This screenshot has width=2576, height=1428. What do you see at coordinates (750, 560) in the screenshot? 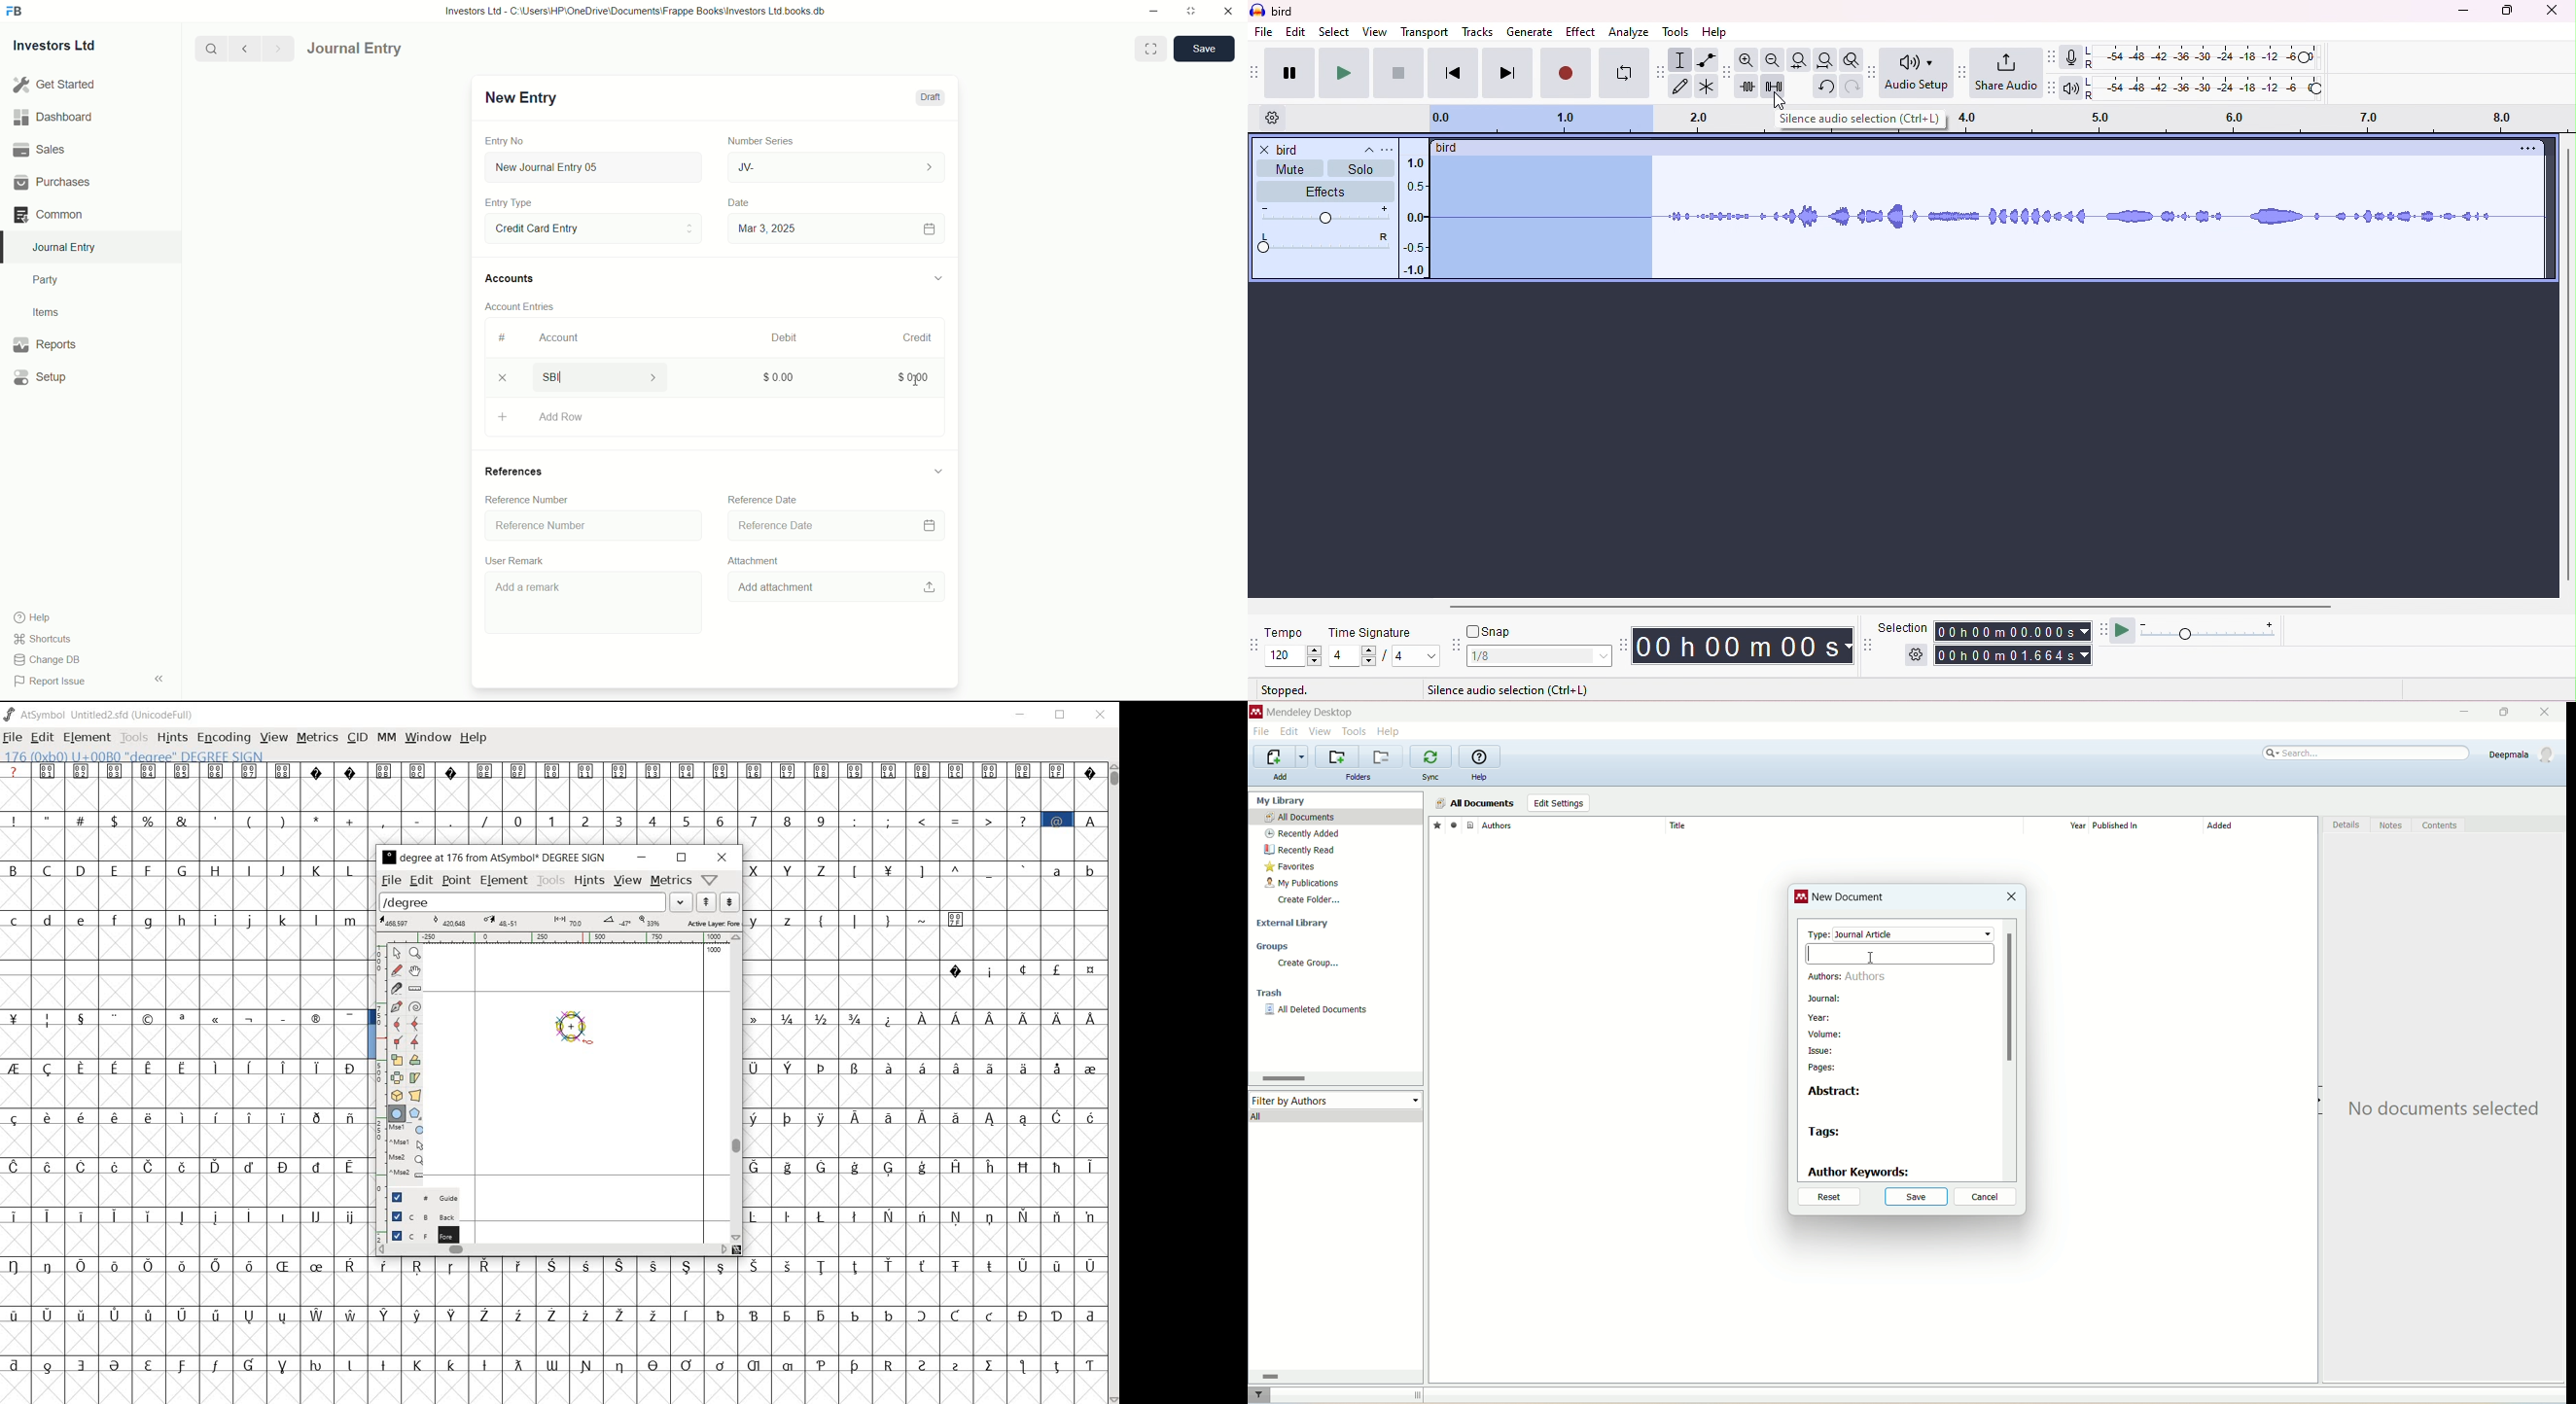
I see `Attachment` at bounding box center [750, 560].